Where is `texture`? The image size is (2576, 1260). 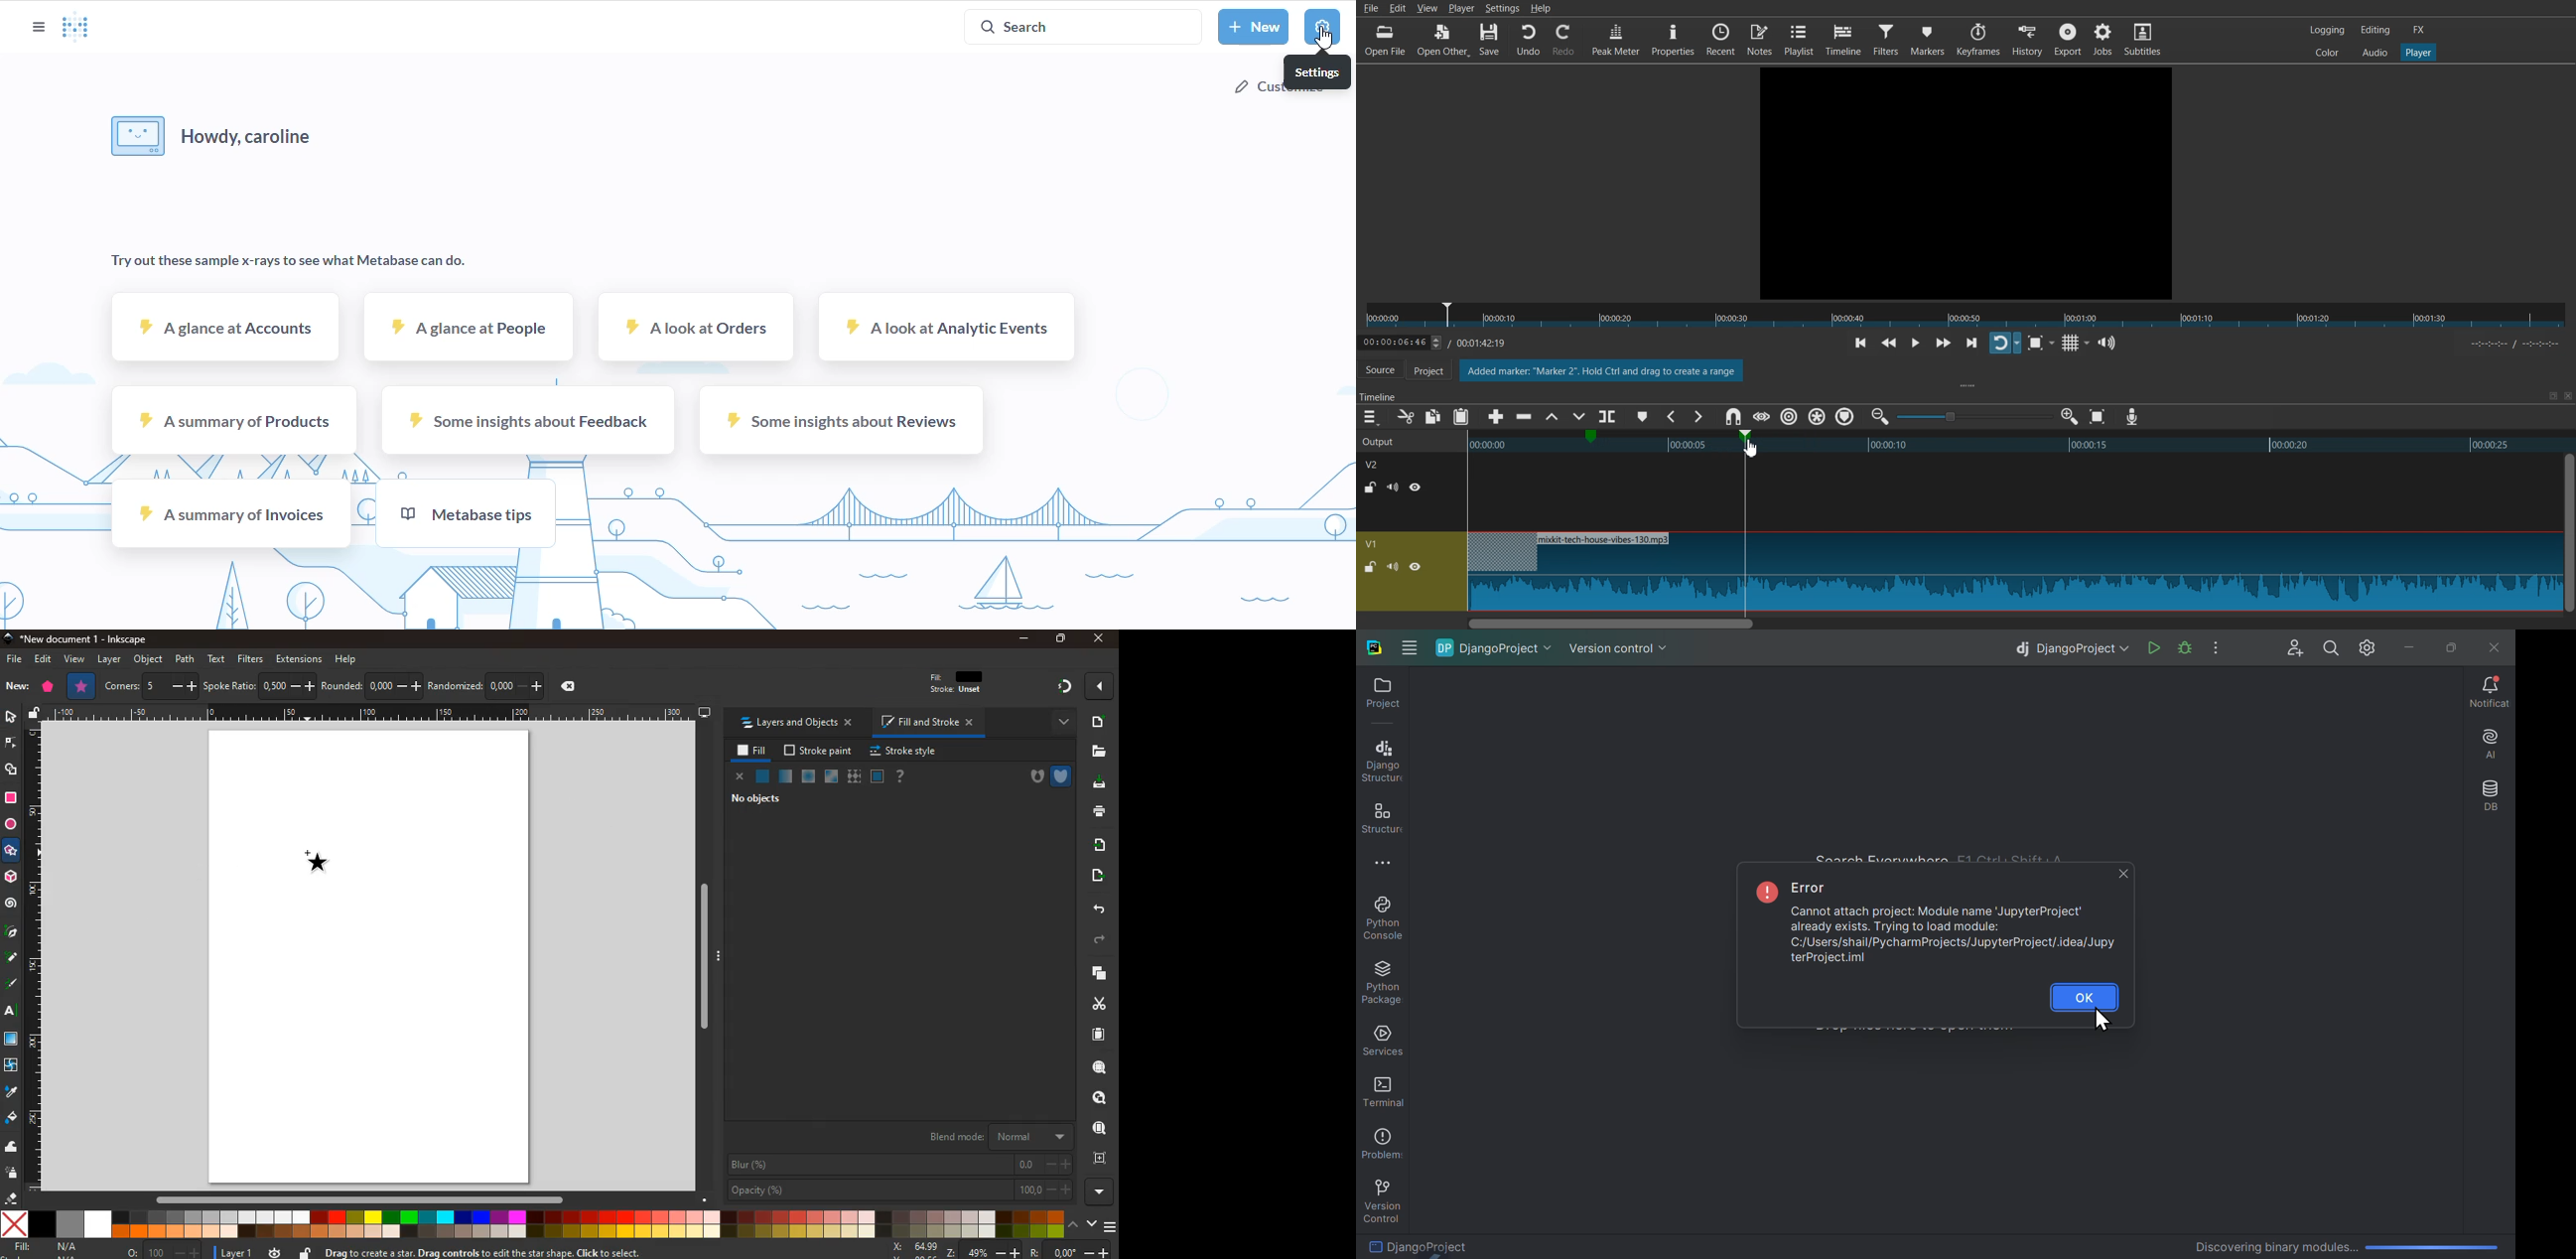
texture is located at coordinates (855, 775).